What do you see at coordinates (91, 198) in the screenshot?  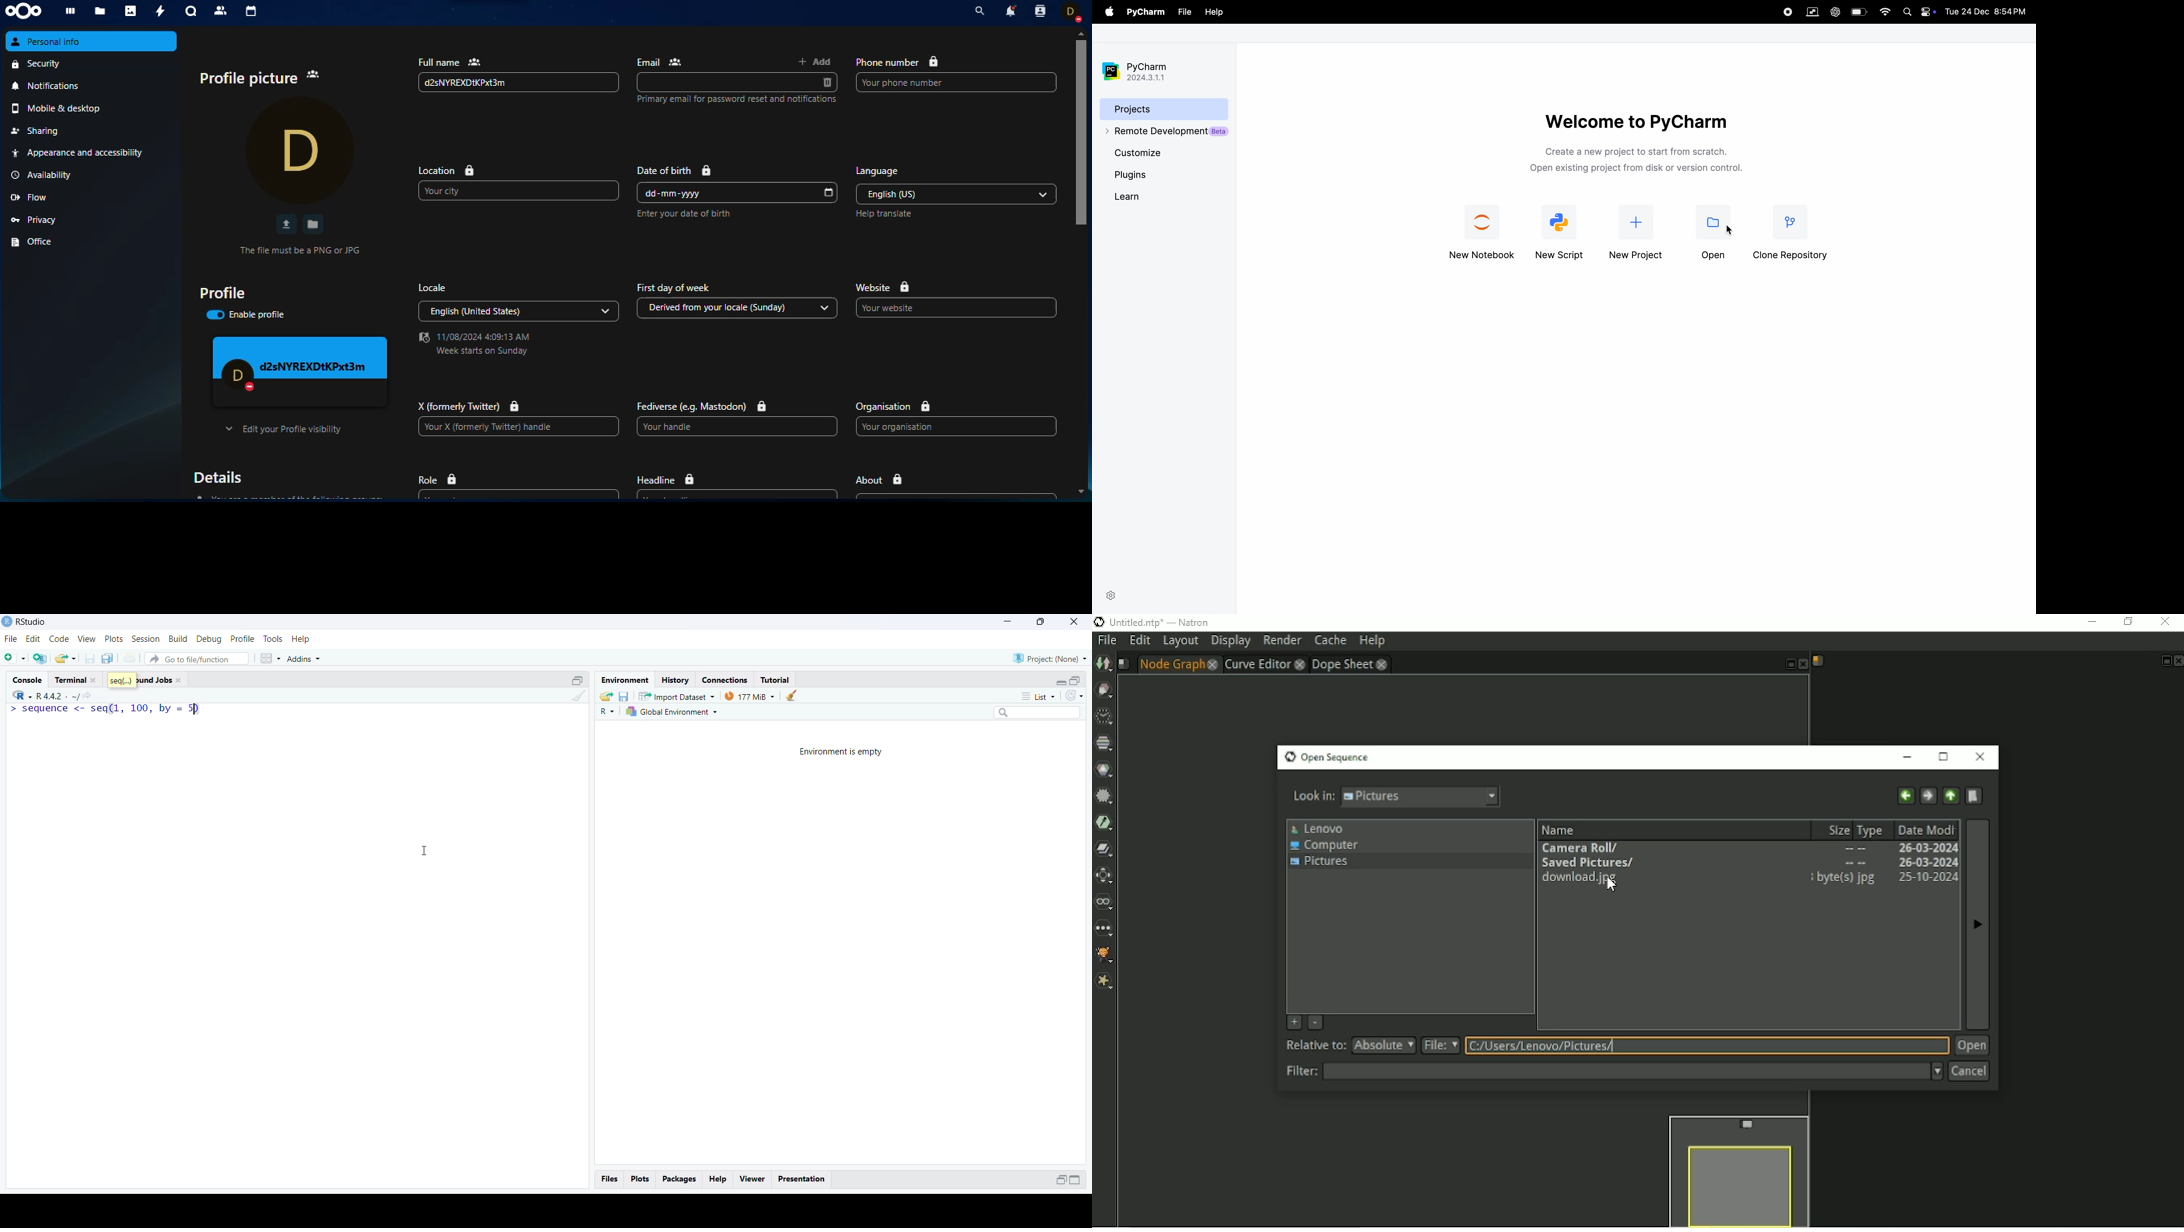 I see `flow` at bounding box center [91, 198].